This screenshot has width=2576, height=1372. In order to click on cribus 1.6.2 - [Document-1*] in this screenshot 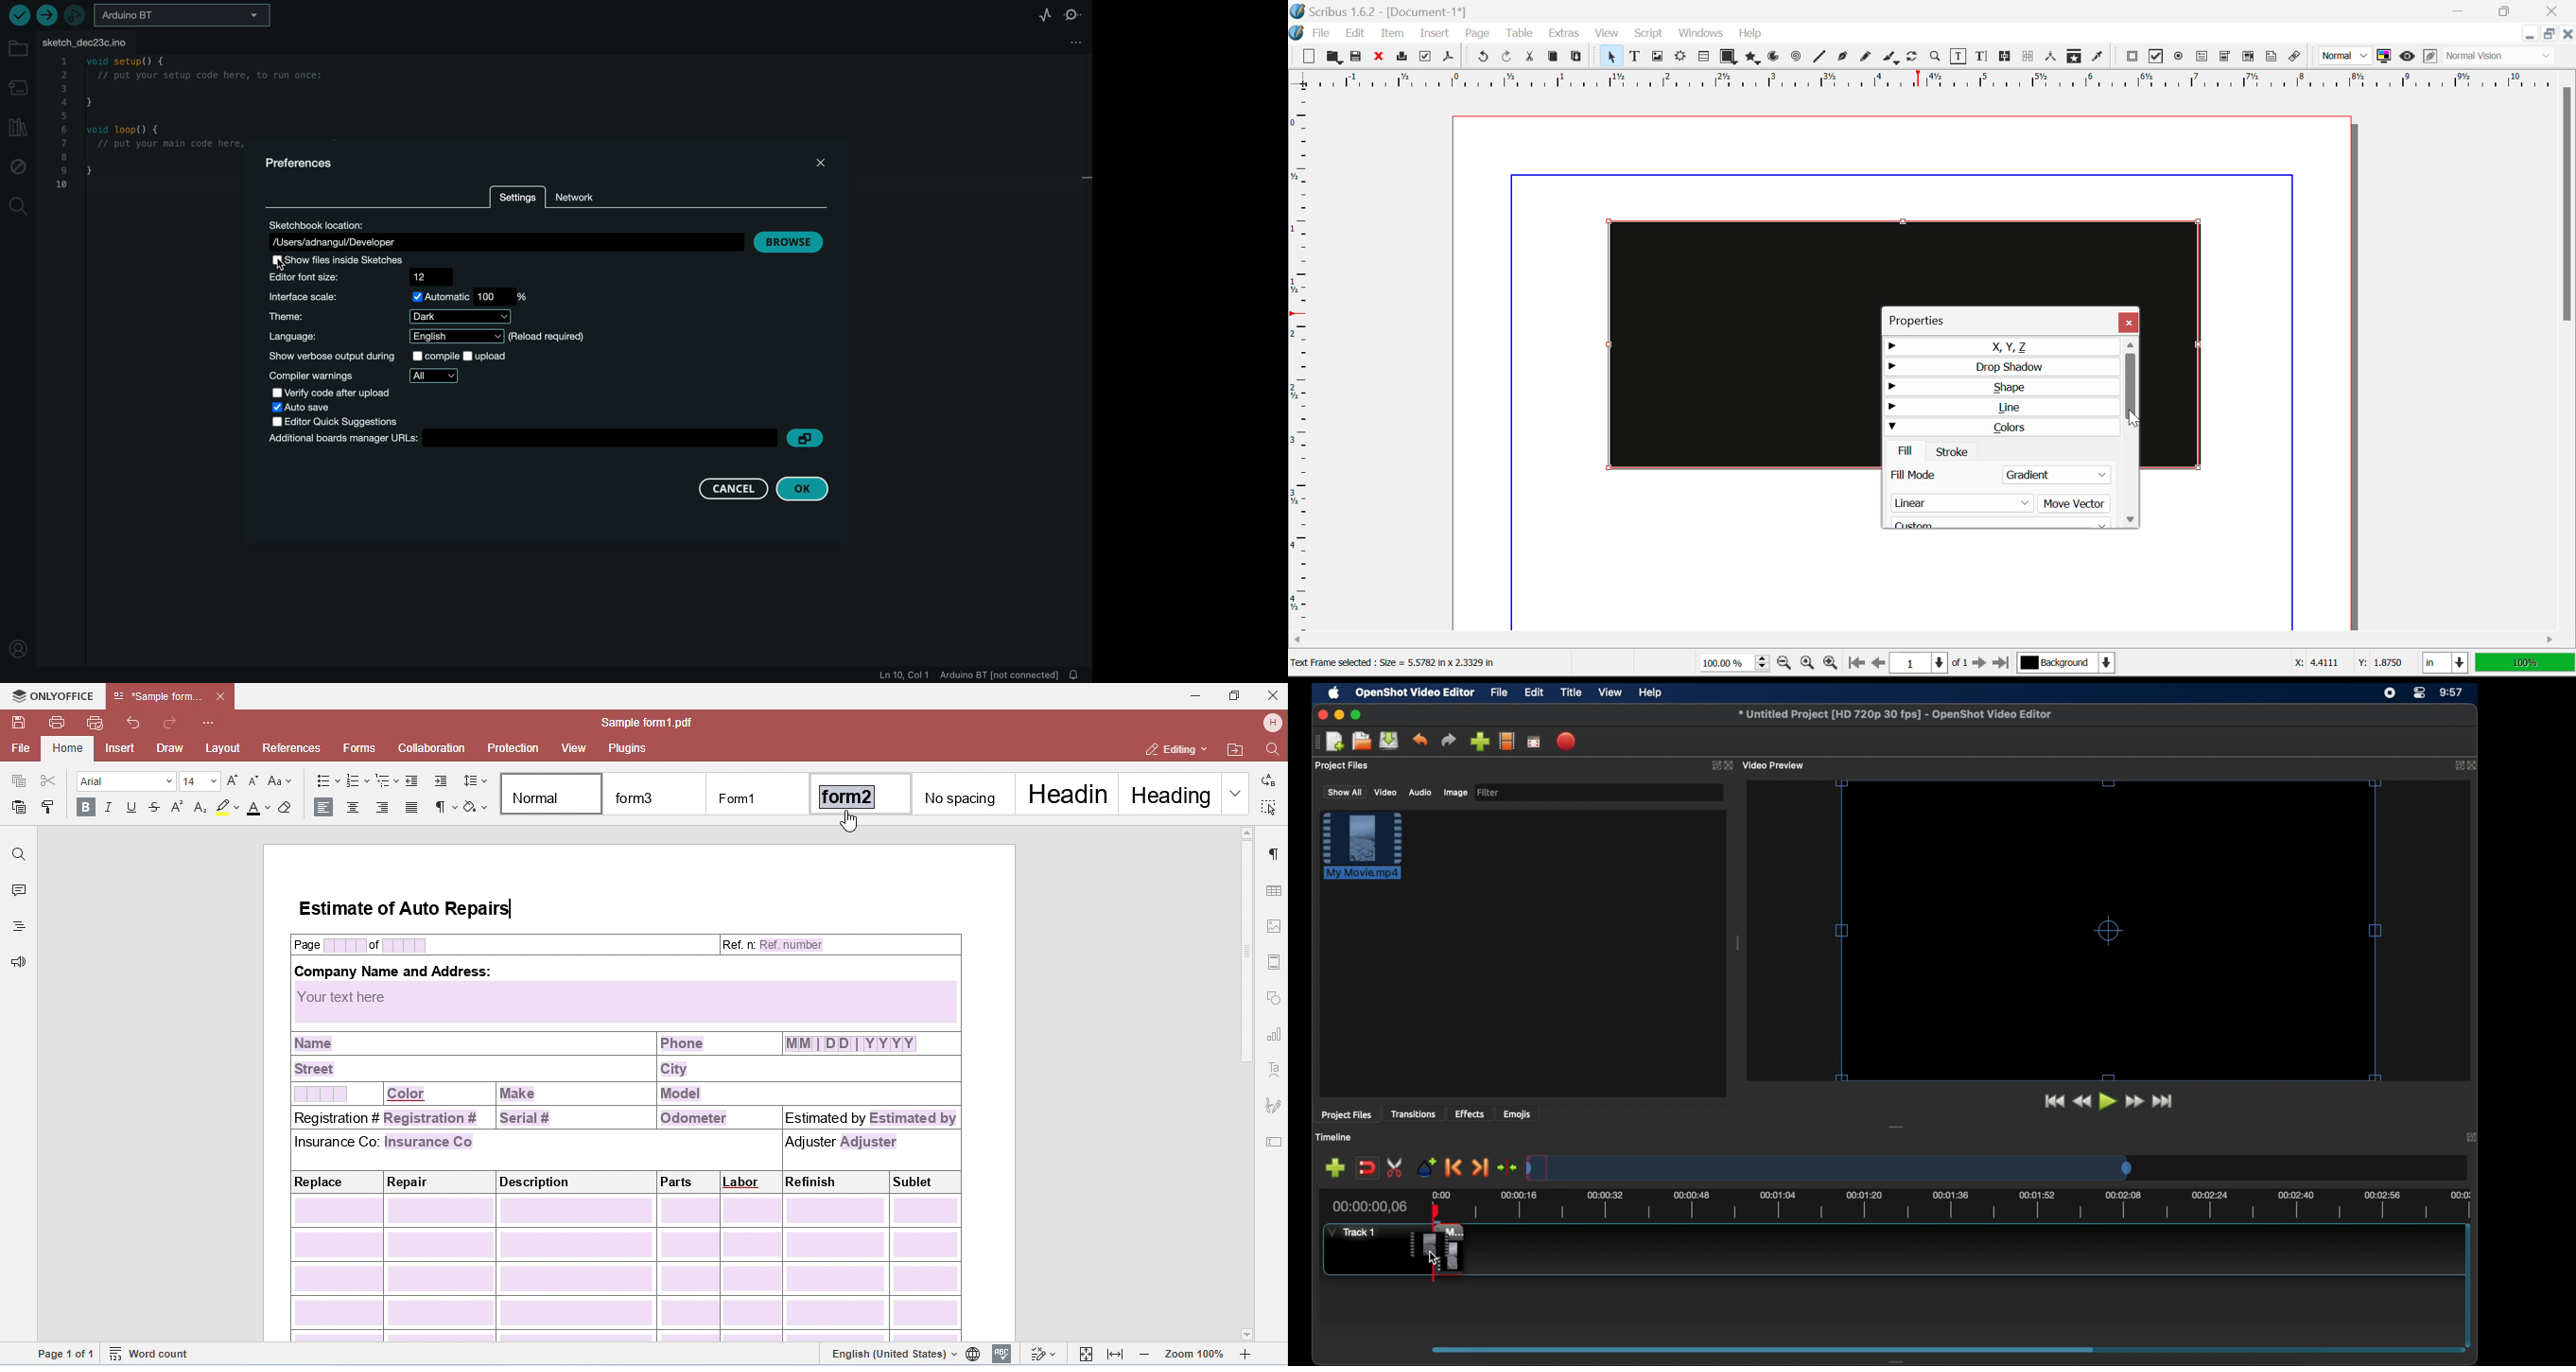, I will do `click(1379, 11)`.